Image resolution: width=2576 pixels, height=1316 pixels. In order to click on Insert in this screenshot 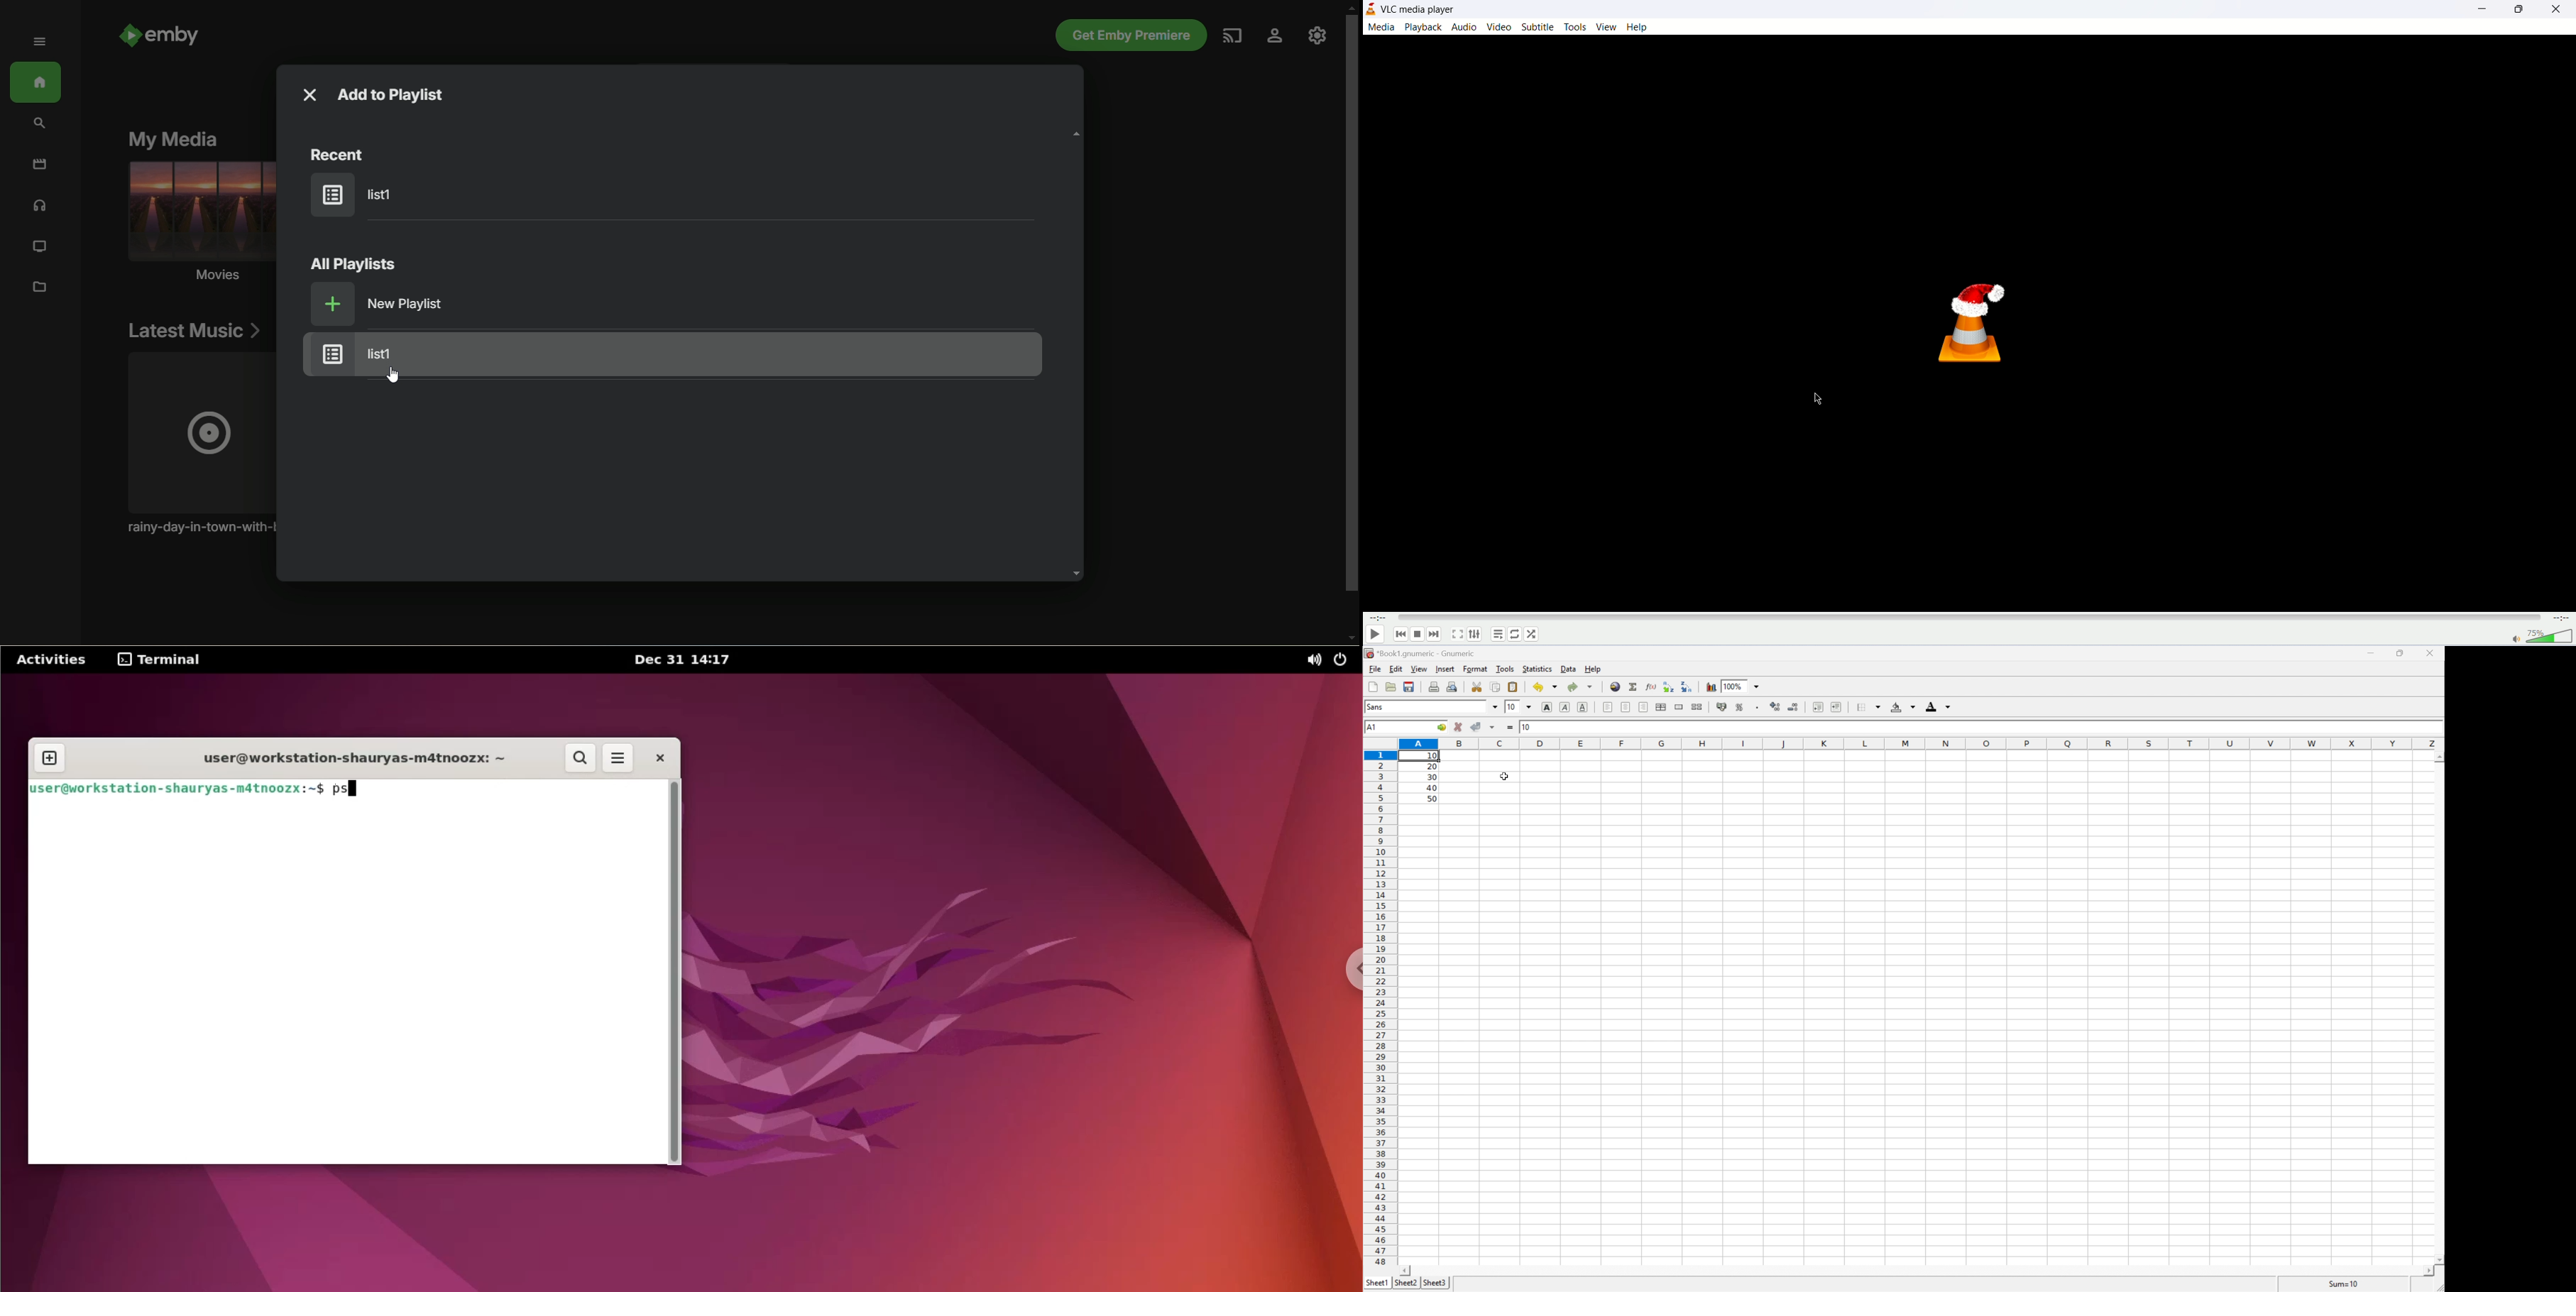, I will do `click(1445, 668)`.